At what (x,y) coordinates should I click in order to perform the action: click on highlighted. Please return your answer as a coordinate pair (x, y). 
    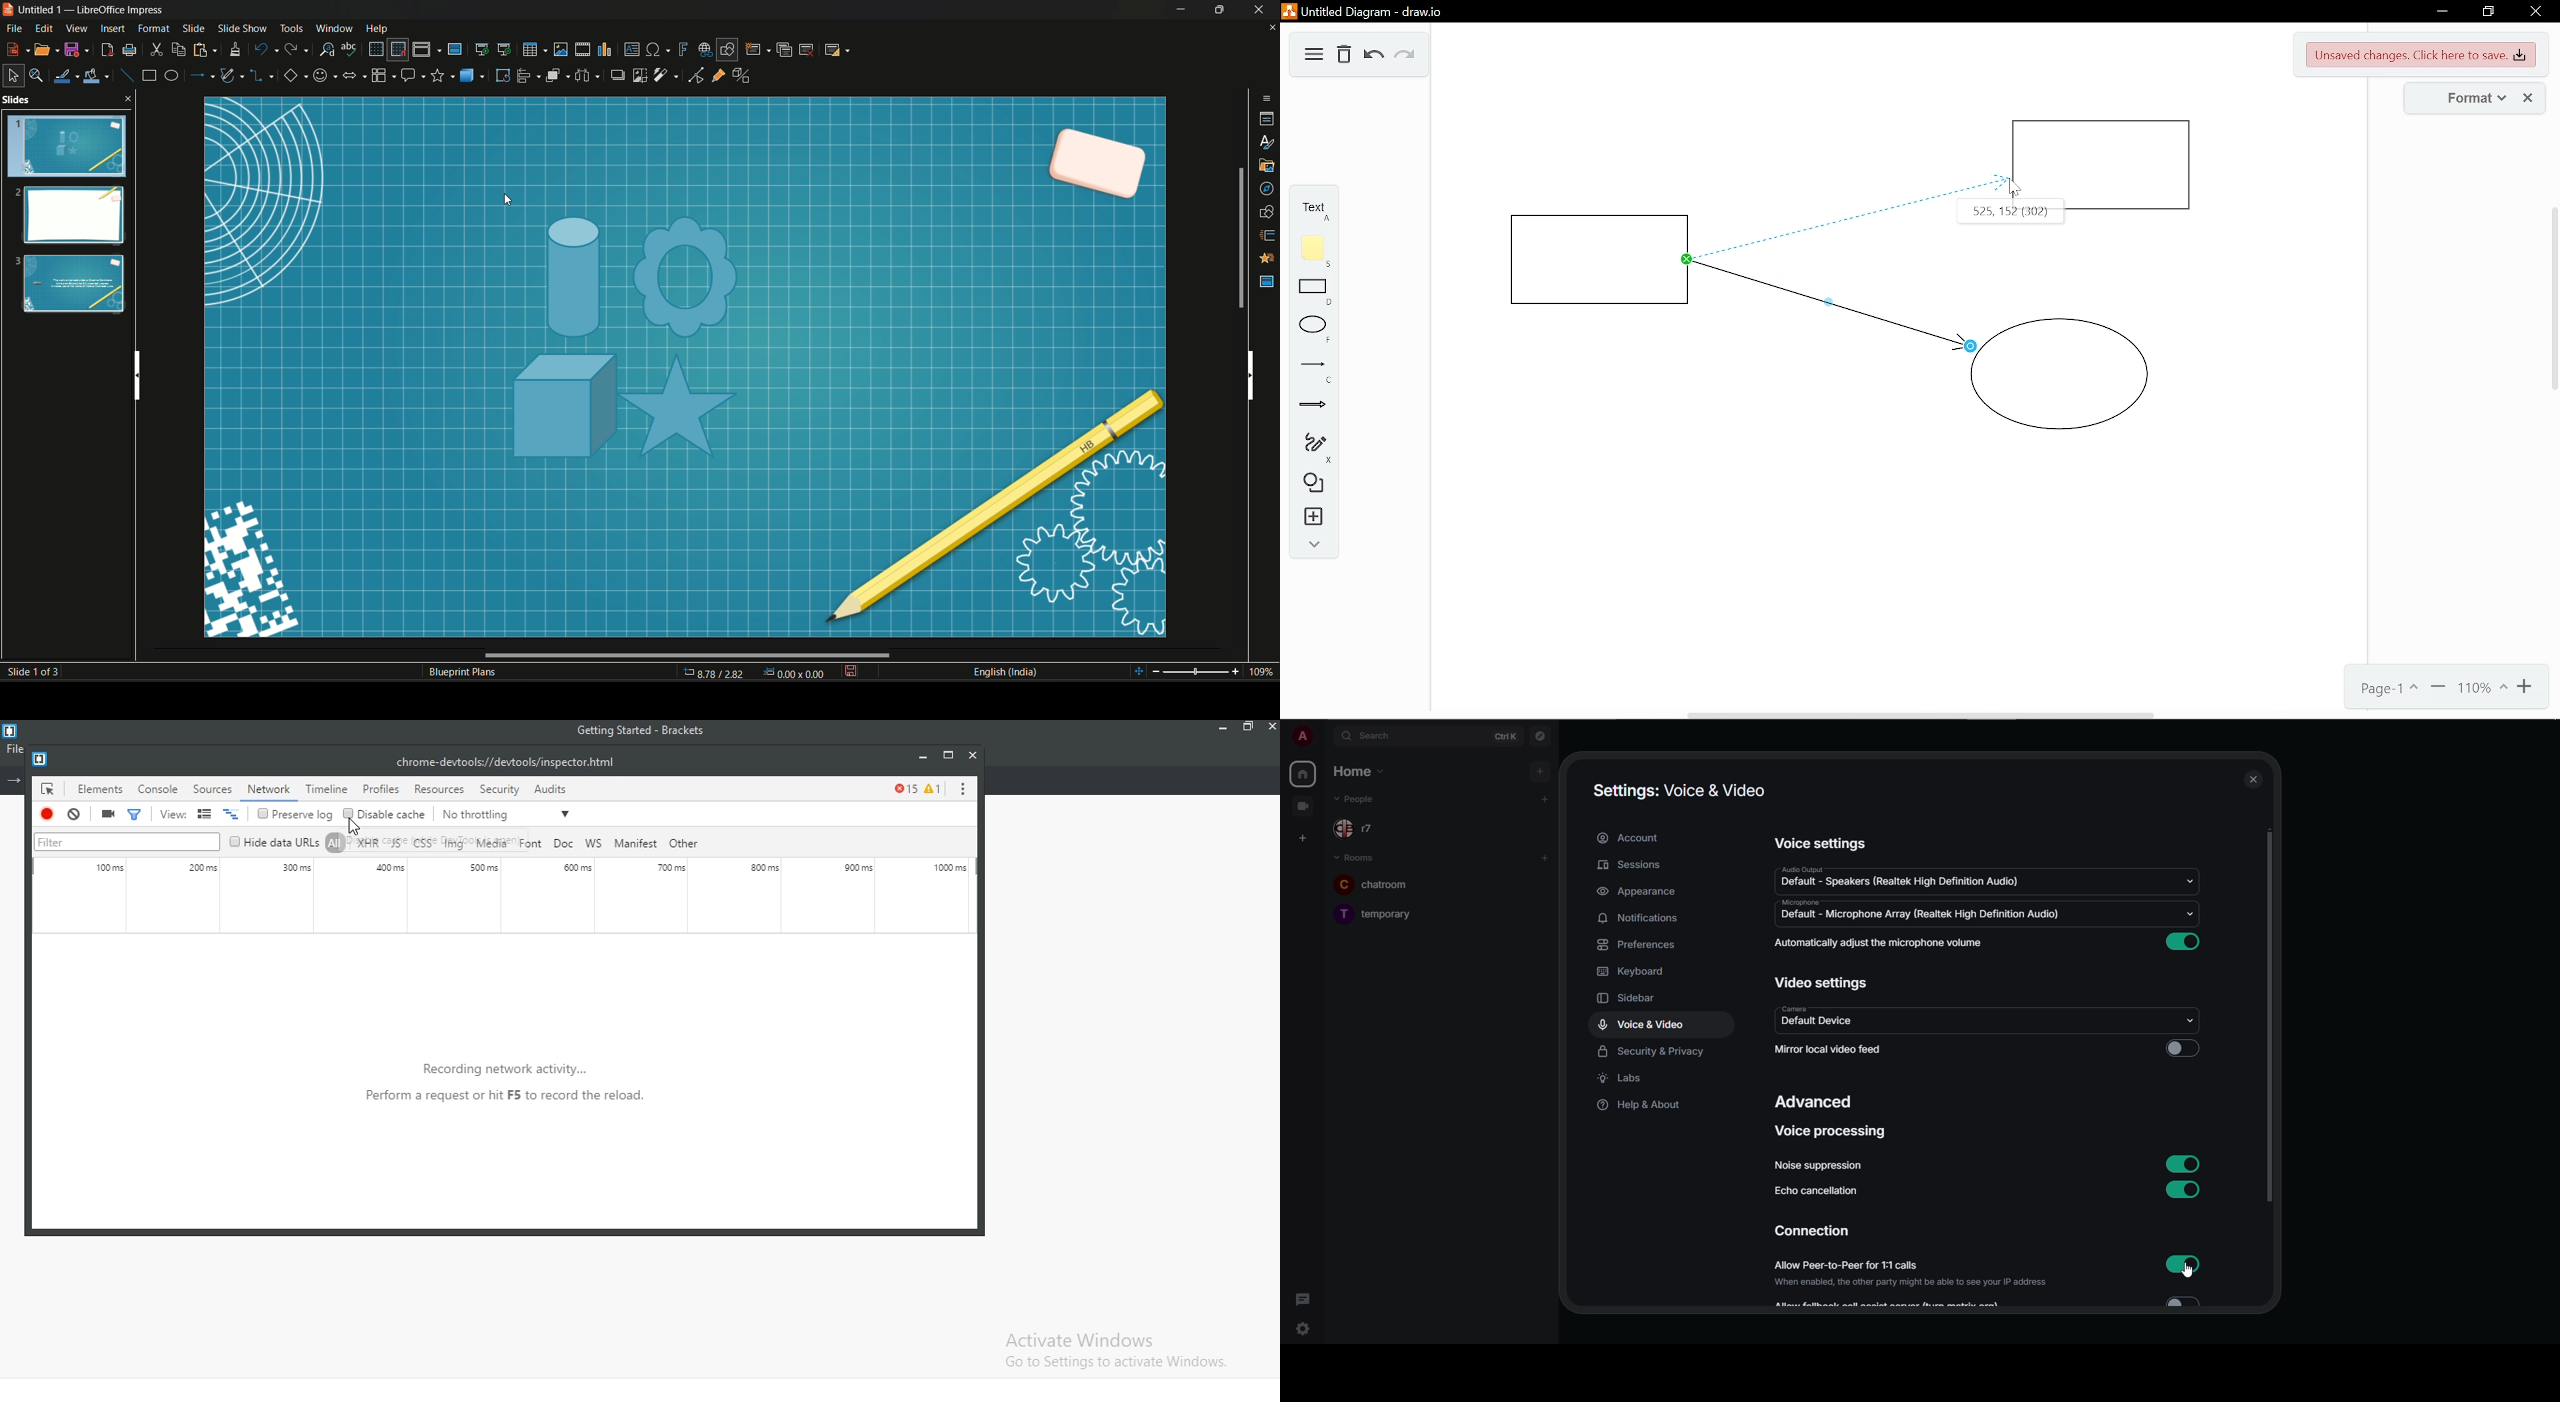
    Looking at the image, I should click on (271, 788).